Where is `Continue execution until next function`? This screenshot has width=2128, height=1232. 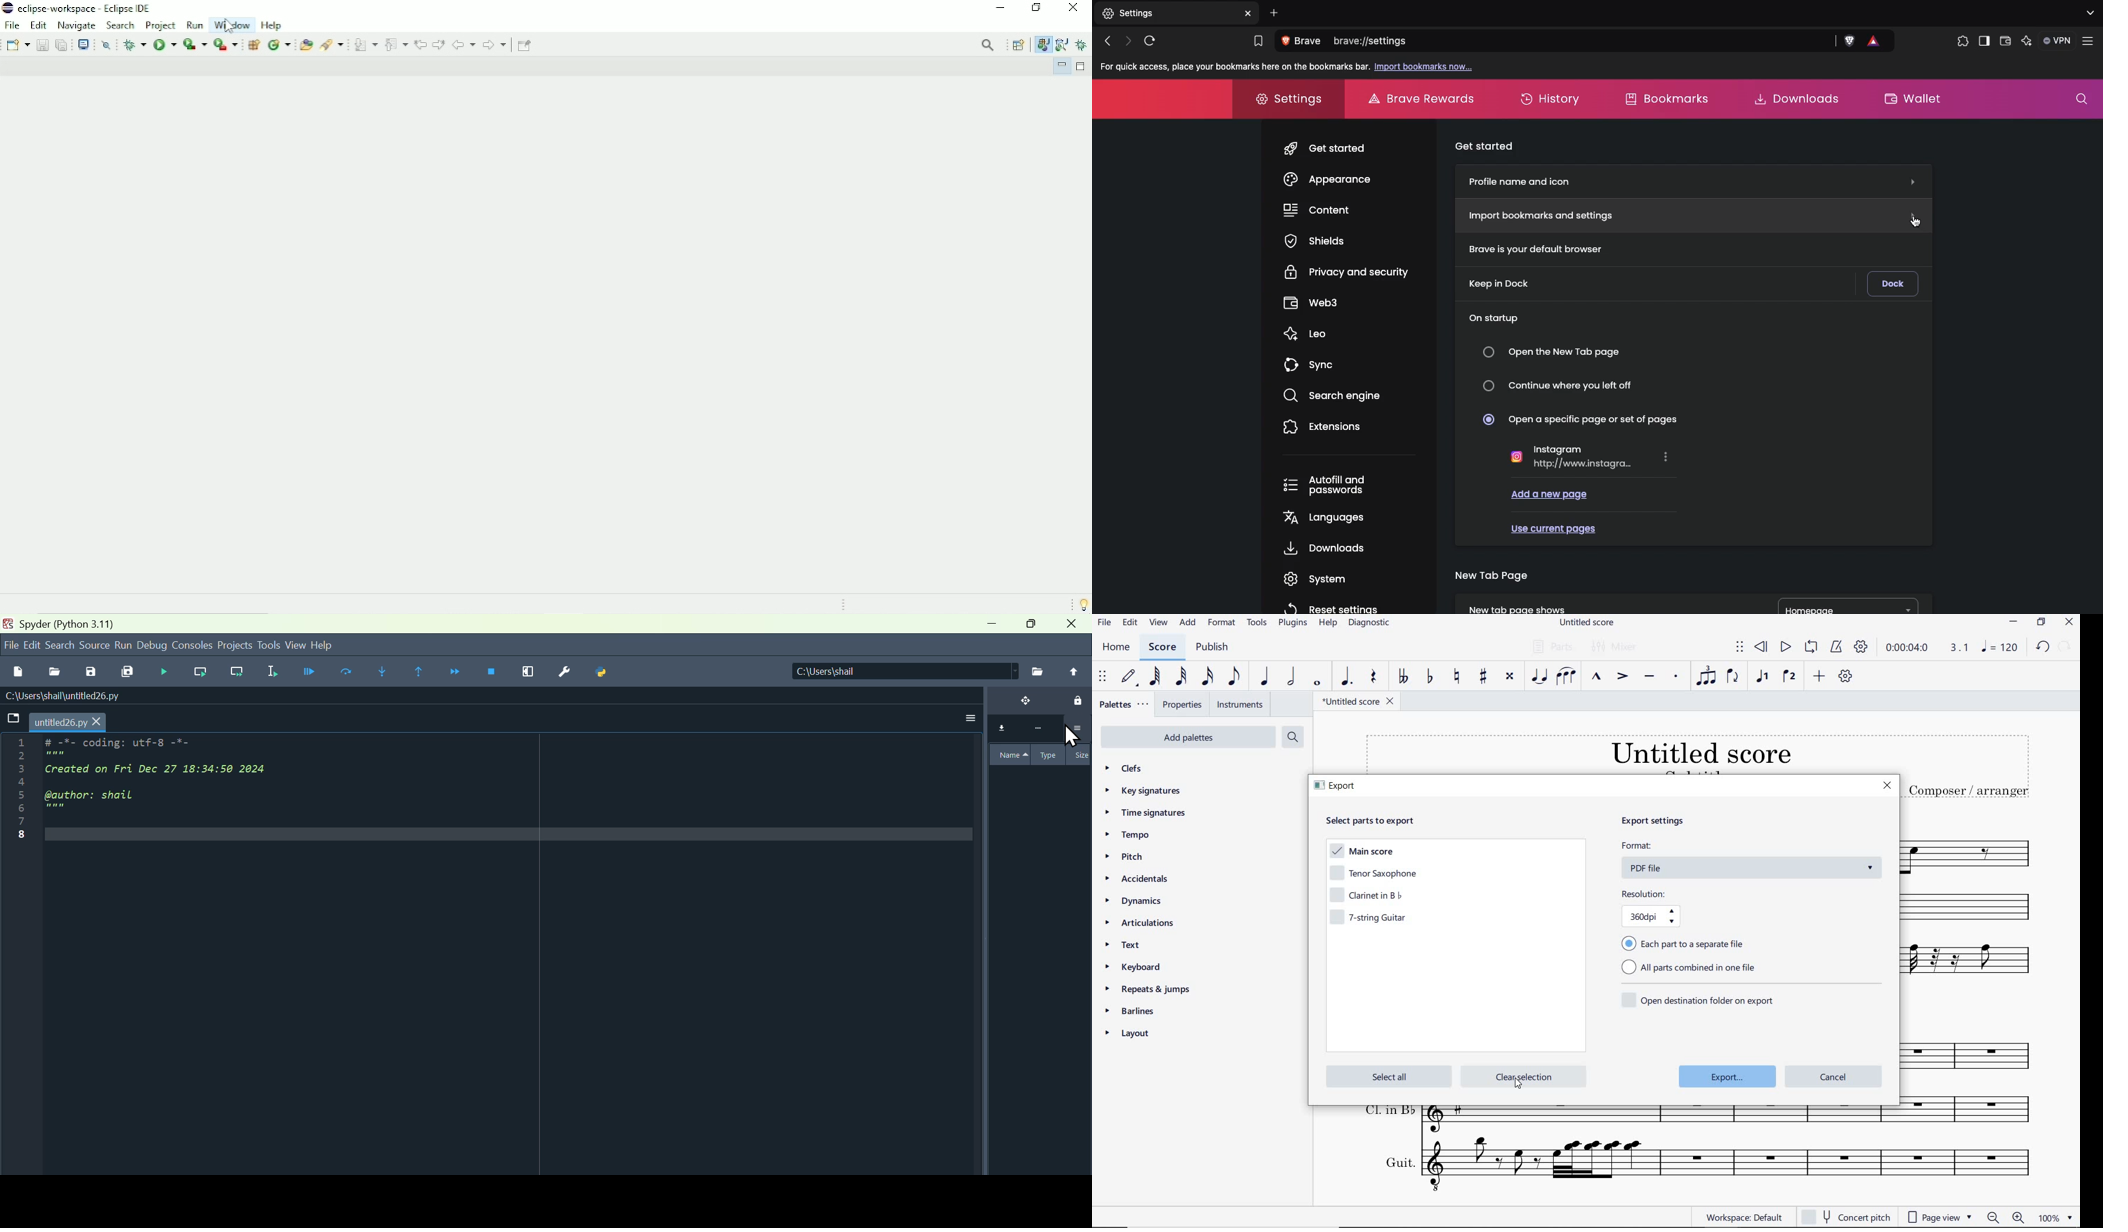 Continue execution until next function is located at coordinates (457, 673).